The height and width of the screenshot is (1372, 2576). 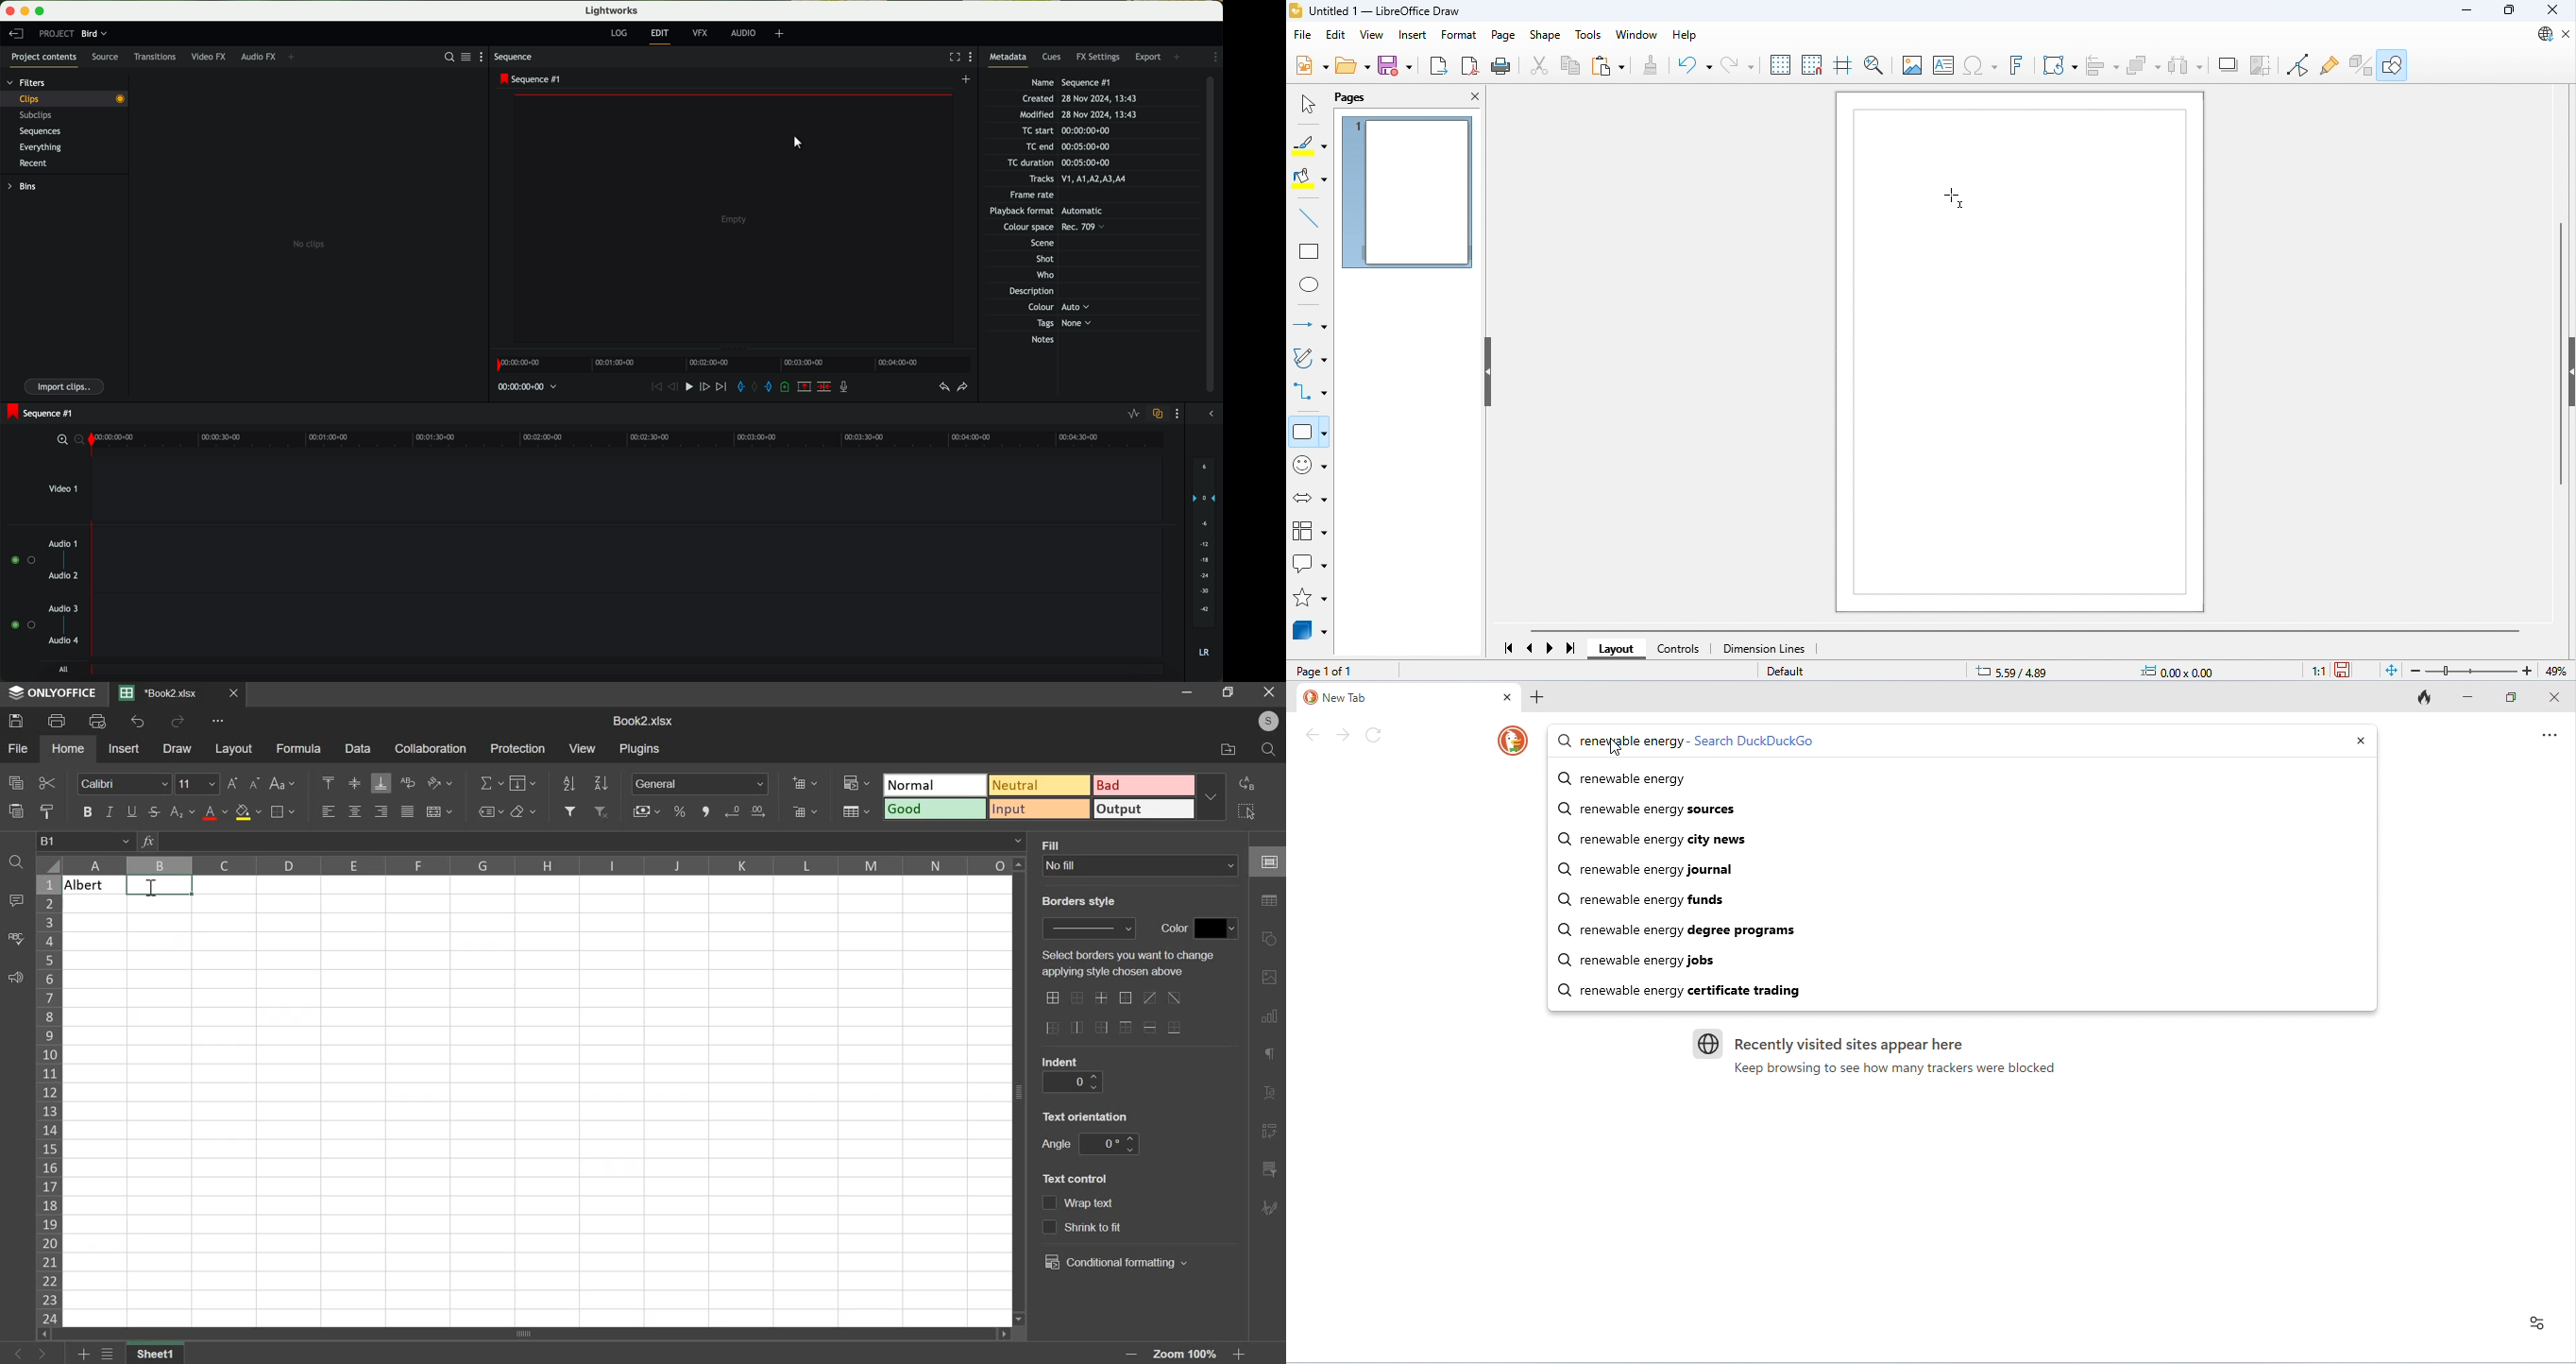 I want to click on maximize, so click(x=43, y=10).